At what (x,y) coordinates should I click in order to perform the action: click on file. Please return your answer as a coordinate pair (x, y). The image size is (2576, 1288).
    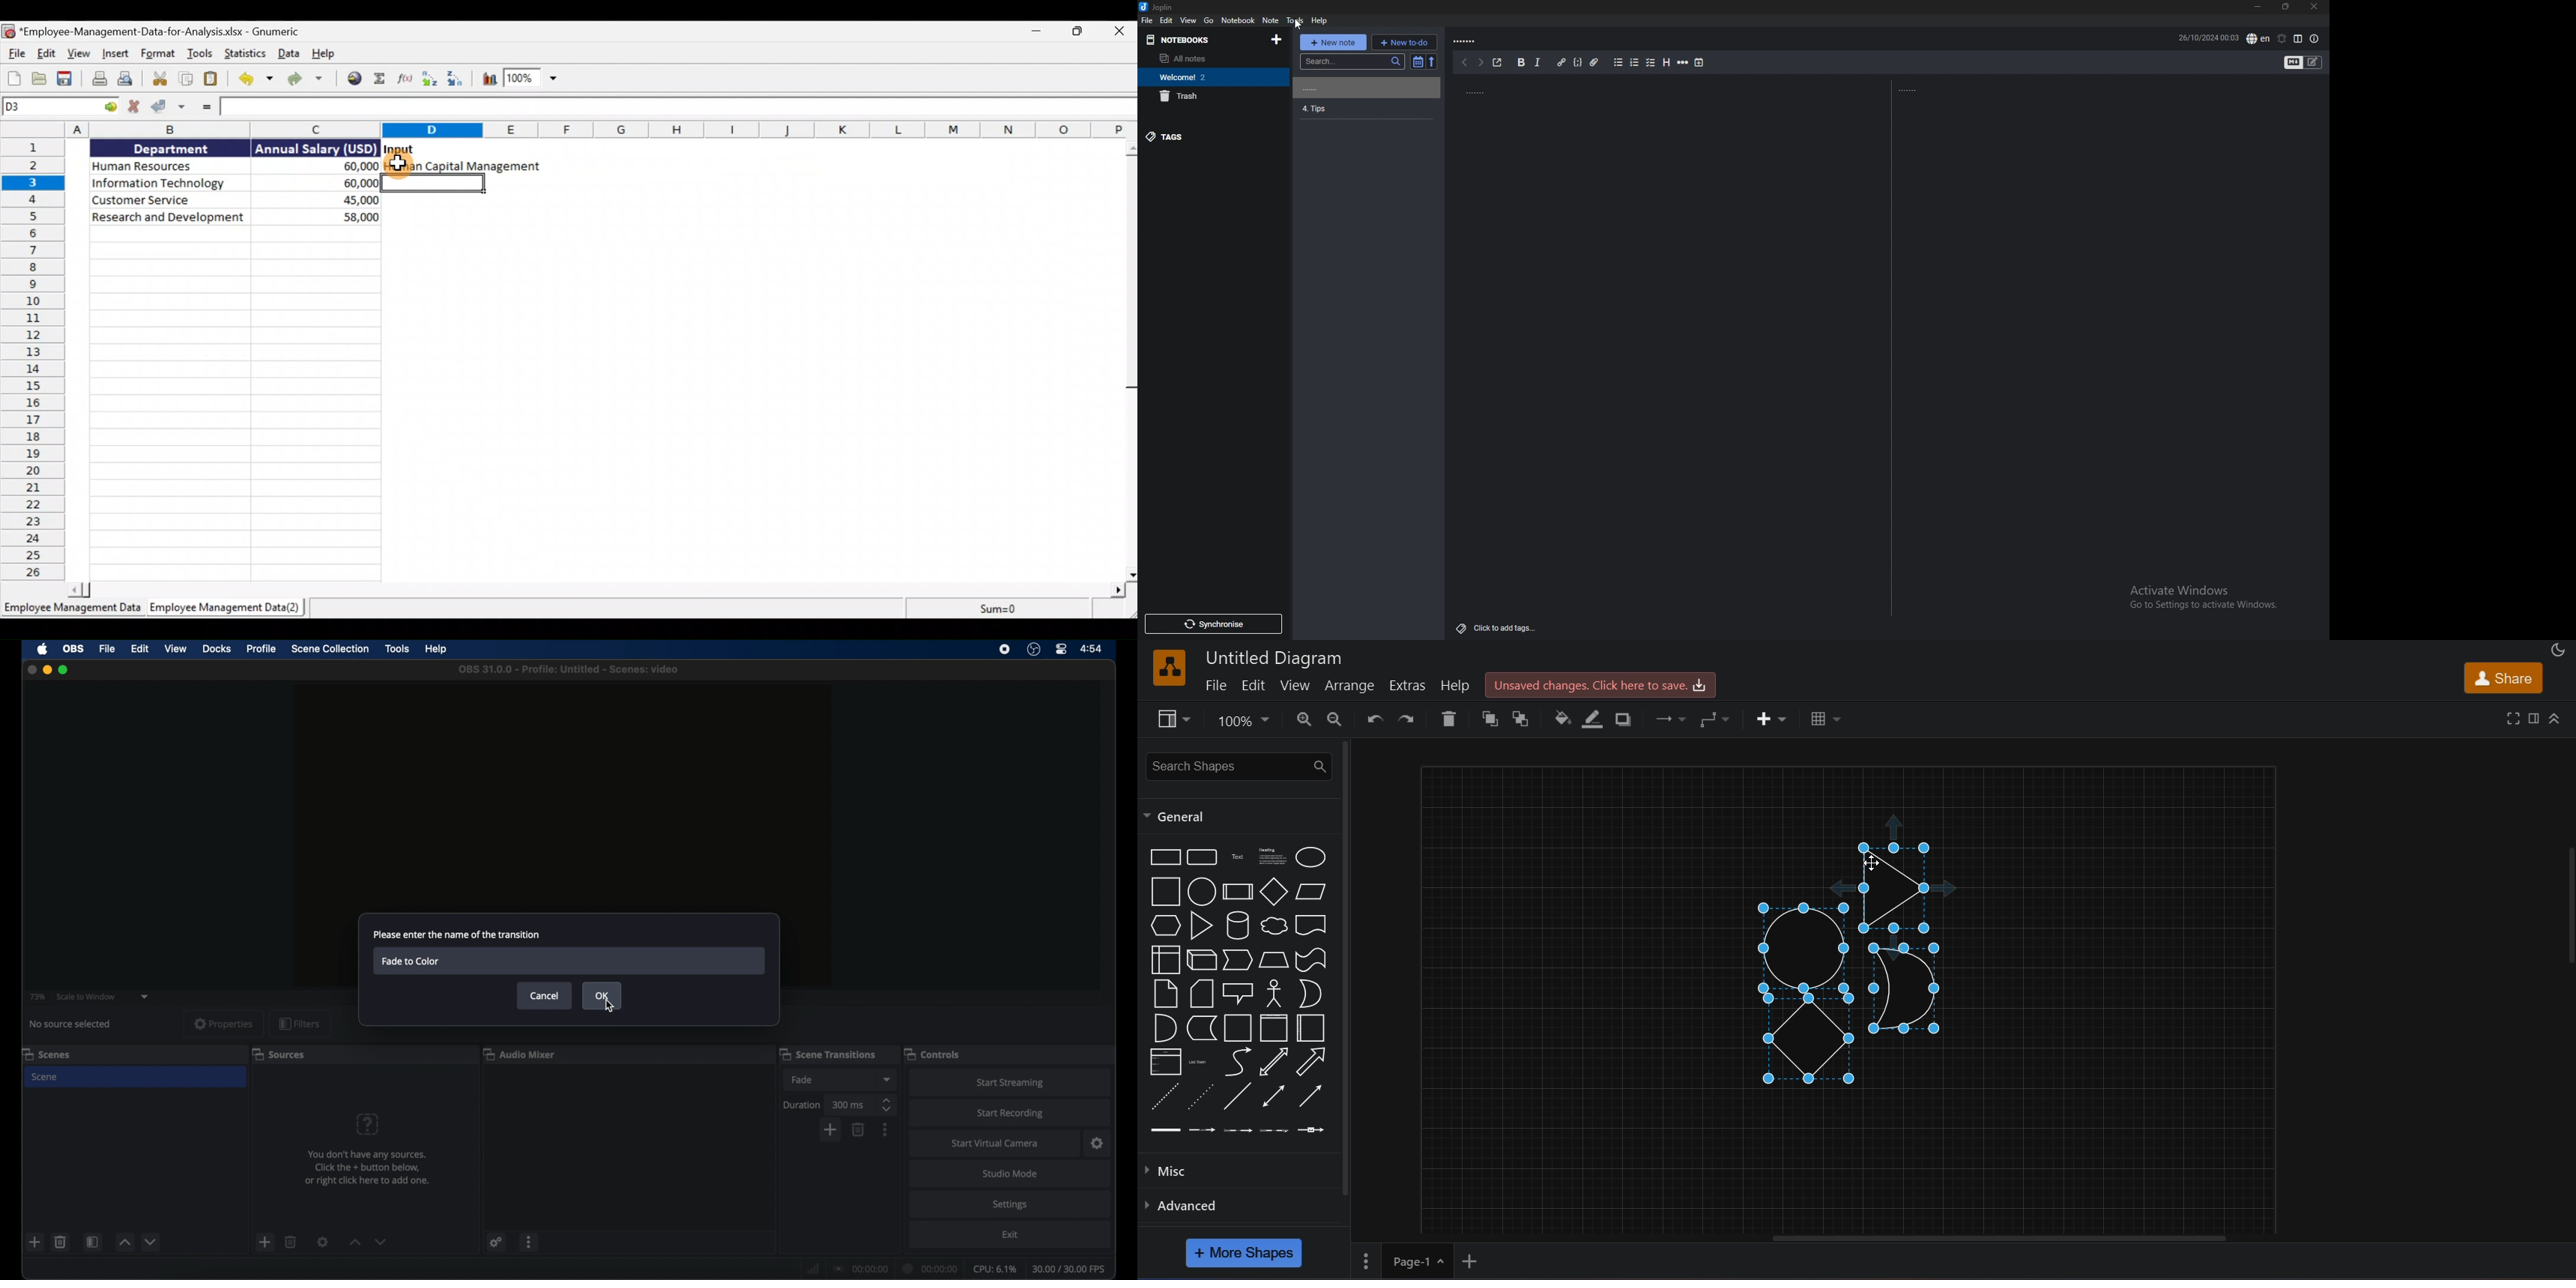
    Looking at the image, I should click on (109, 648).